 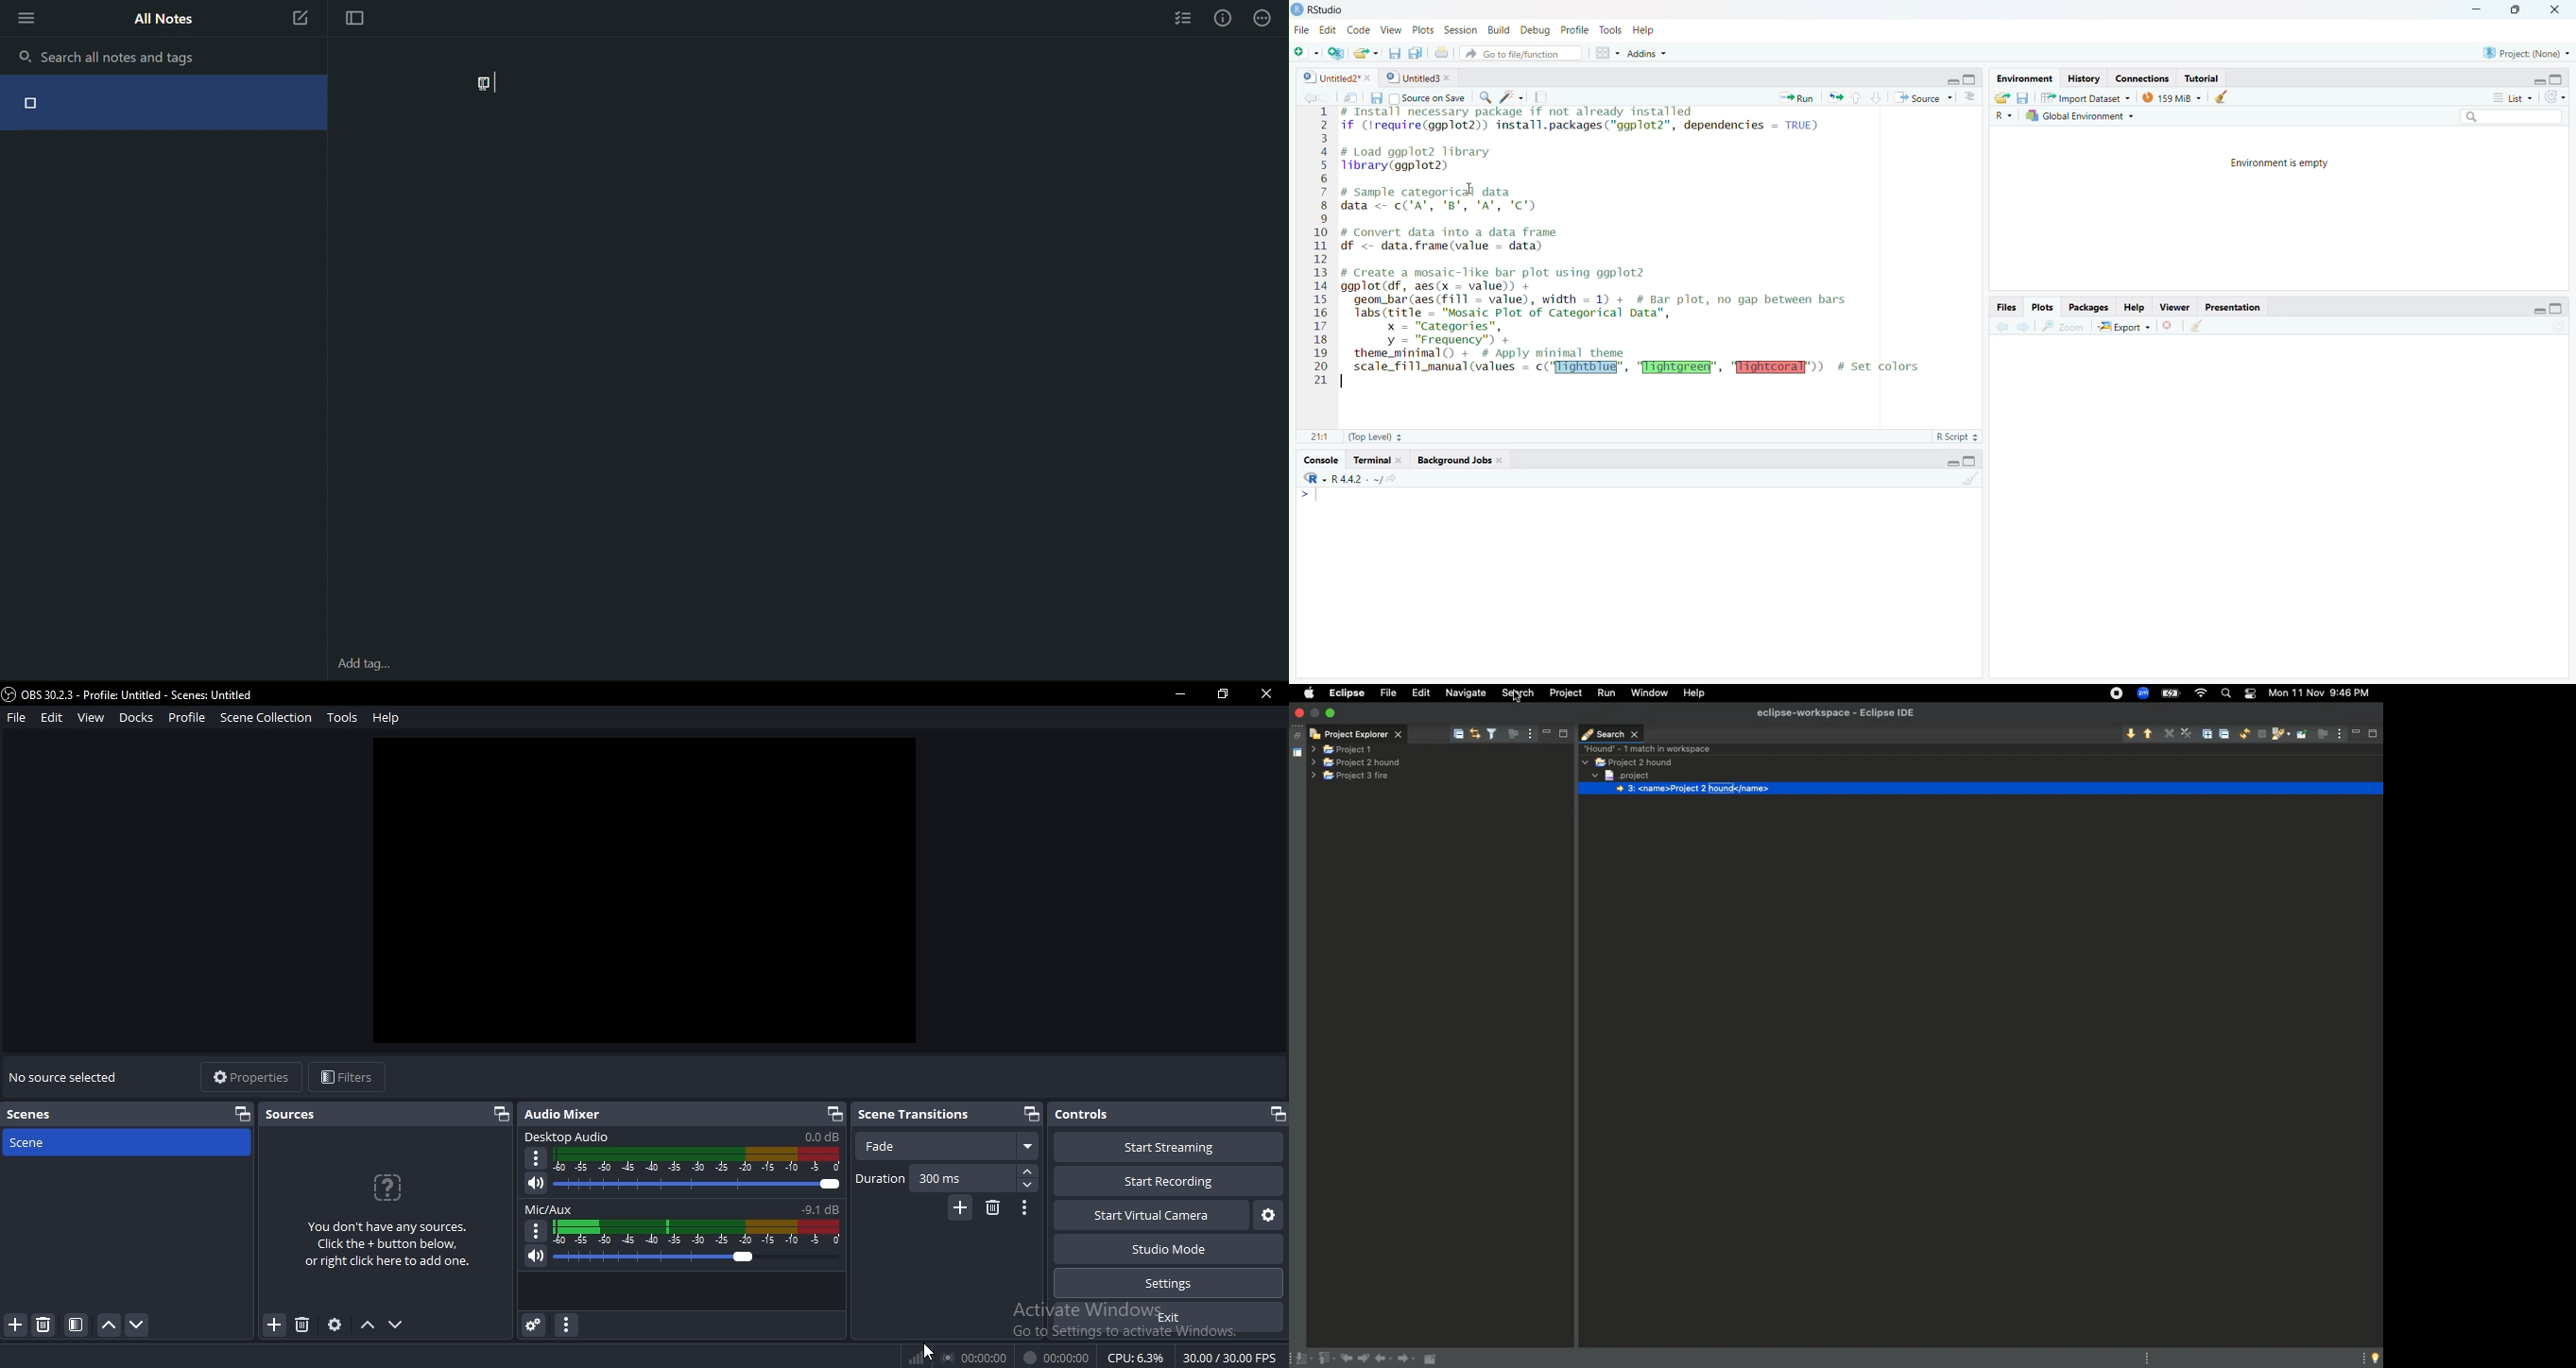 What do you see at coordinates (1267, 694) in the screenshot?
I see `close` at bounding box center [1267, 694].